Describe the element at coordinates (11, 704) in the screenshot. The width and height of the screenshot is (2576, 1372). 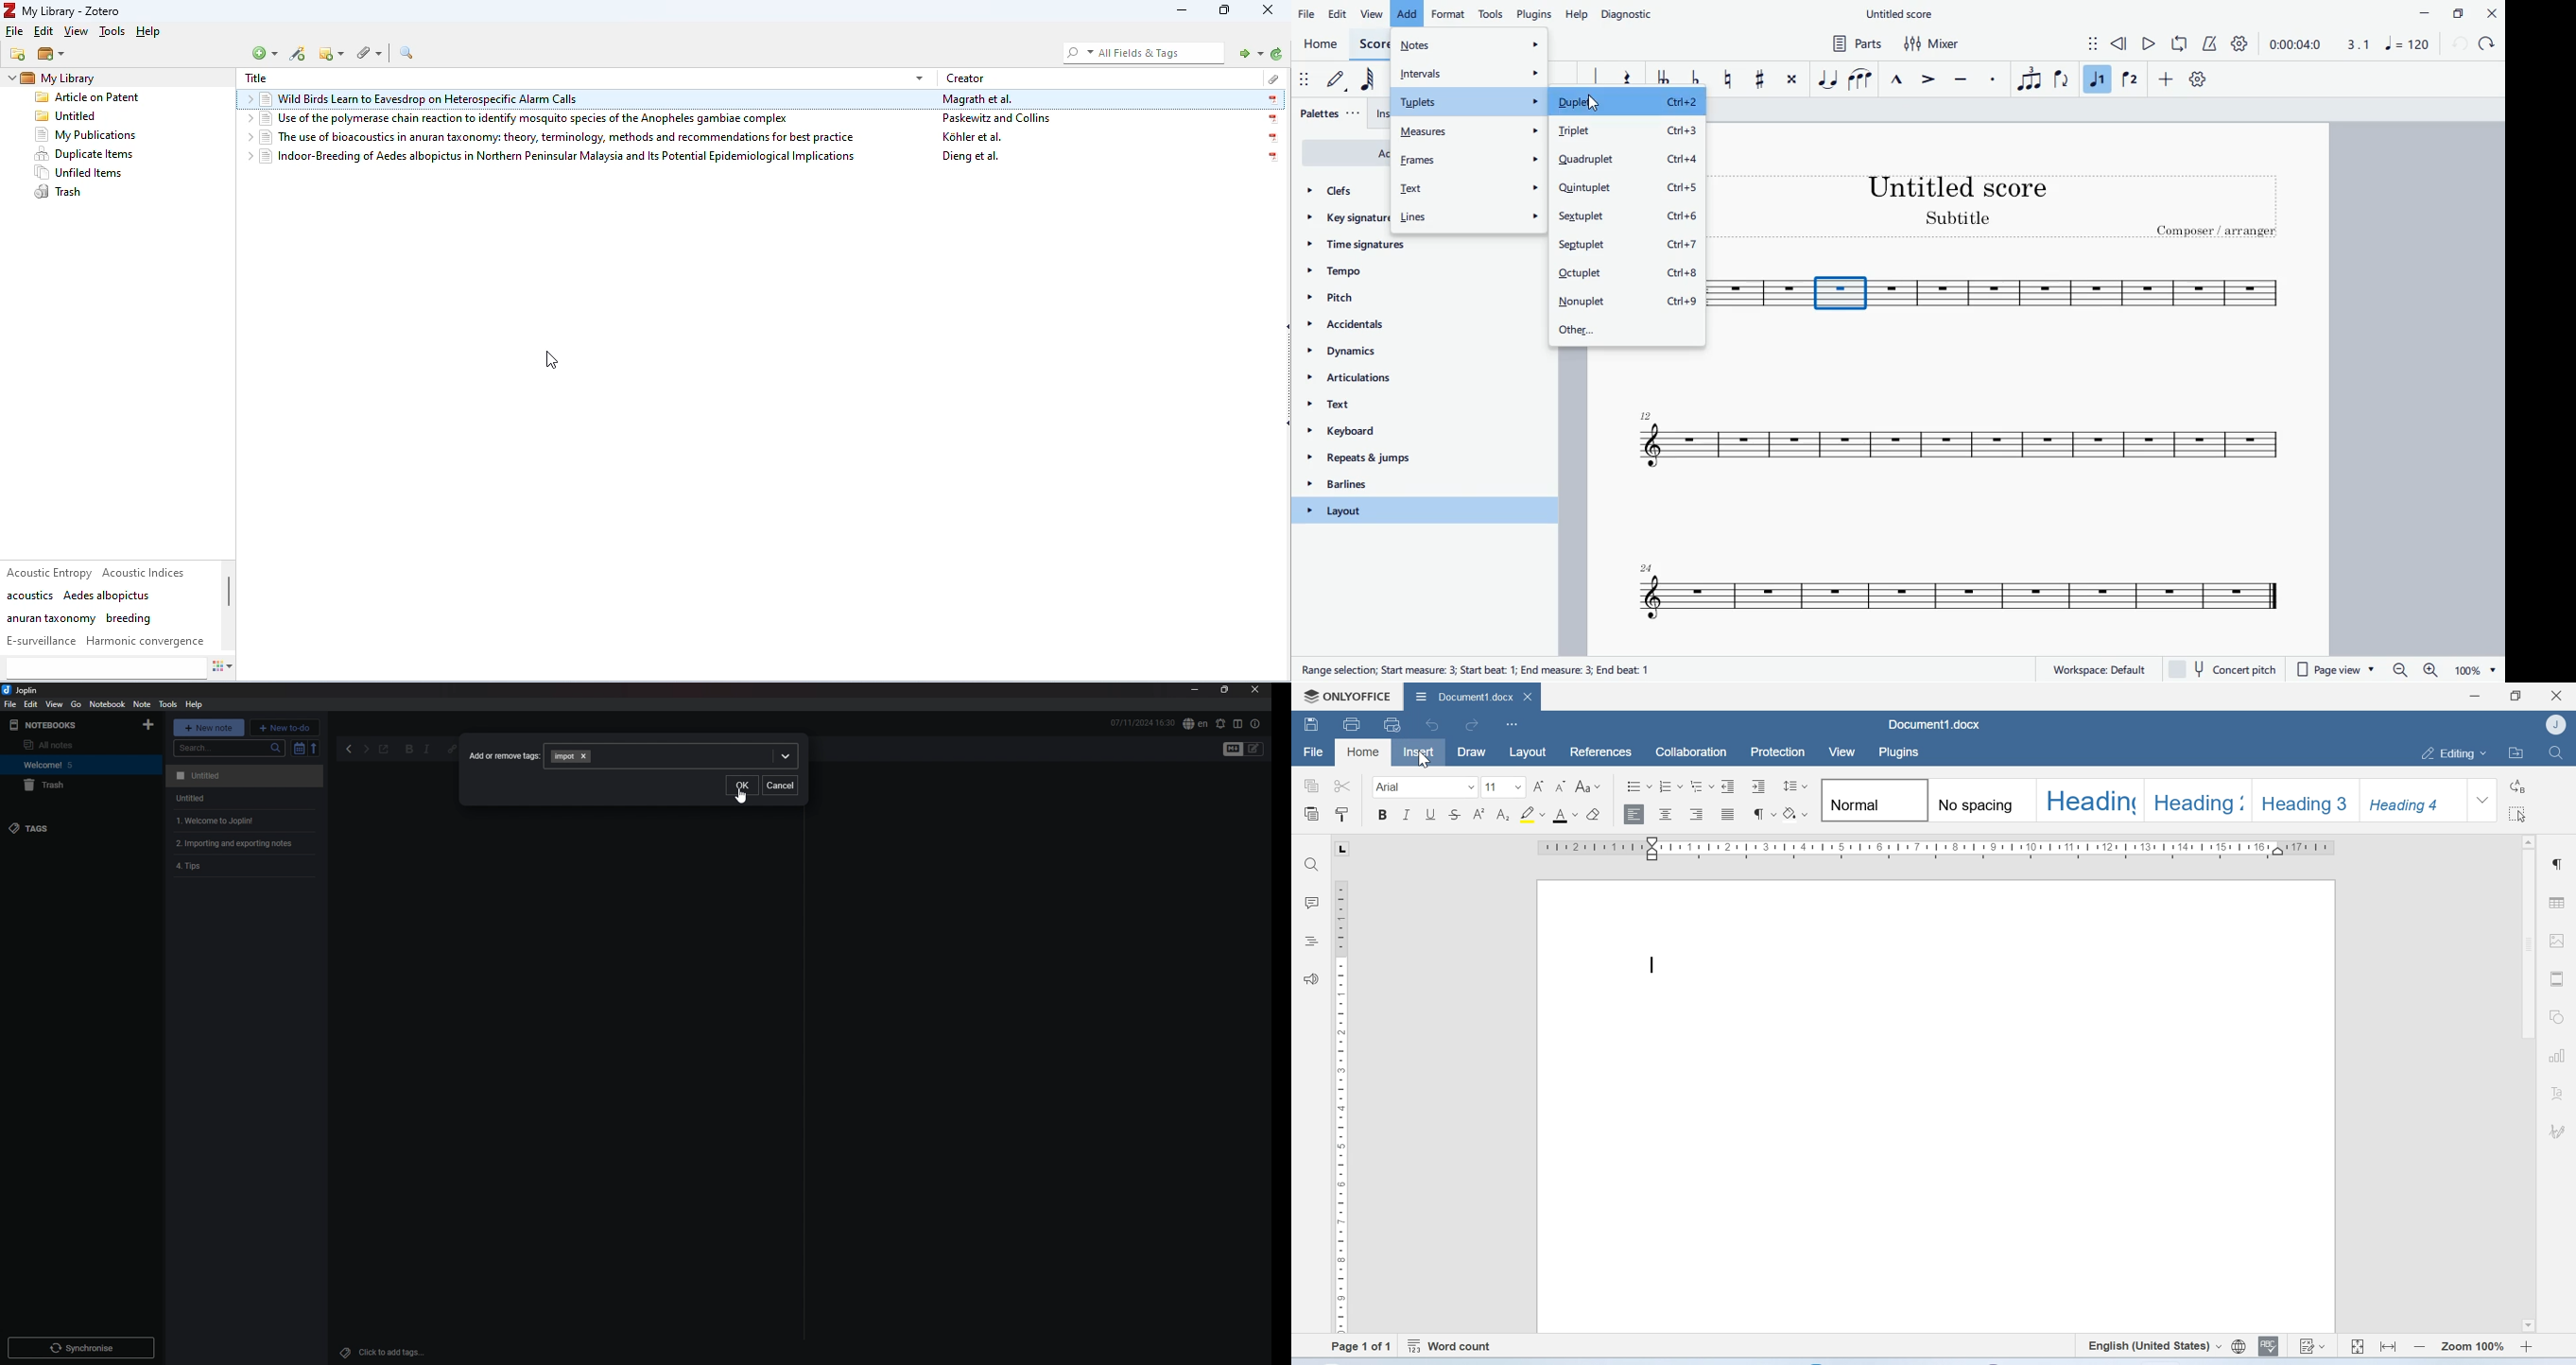
I see `file` at that location.